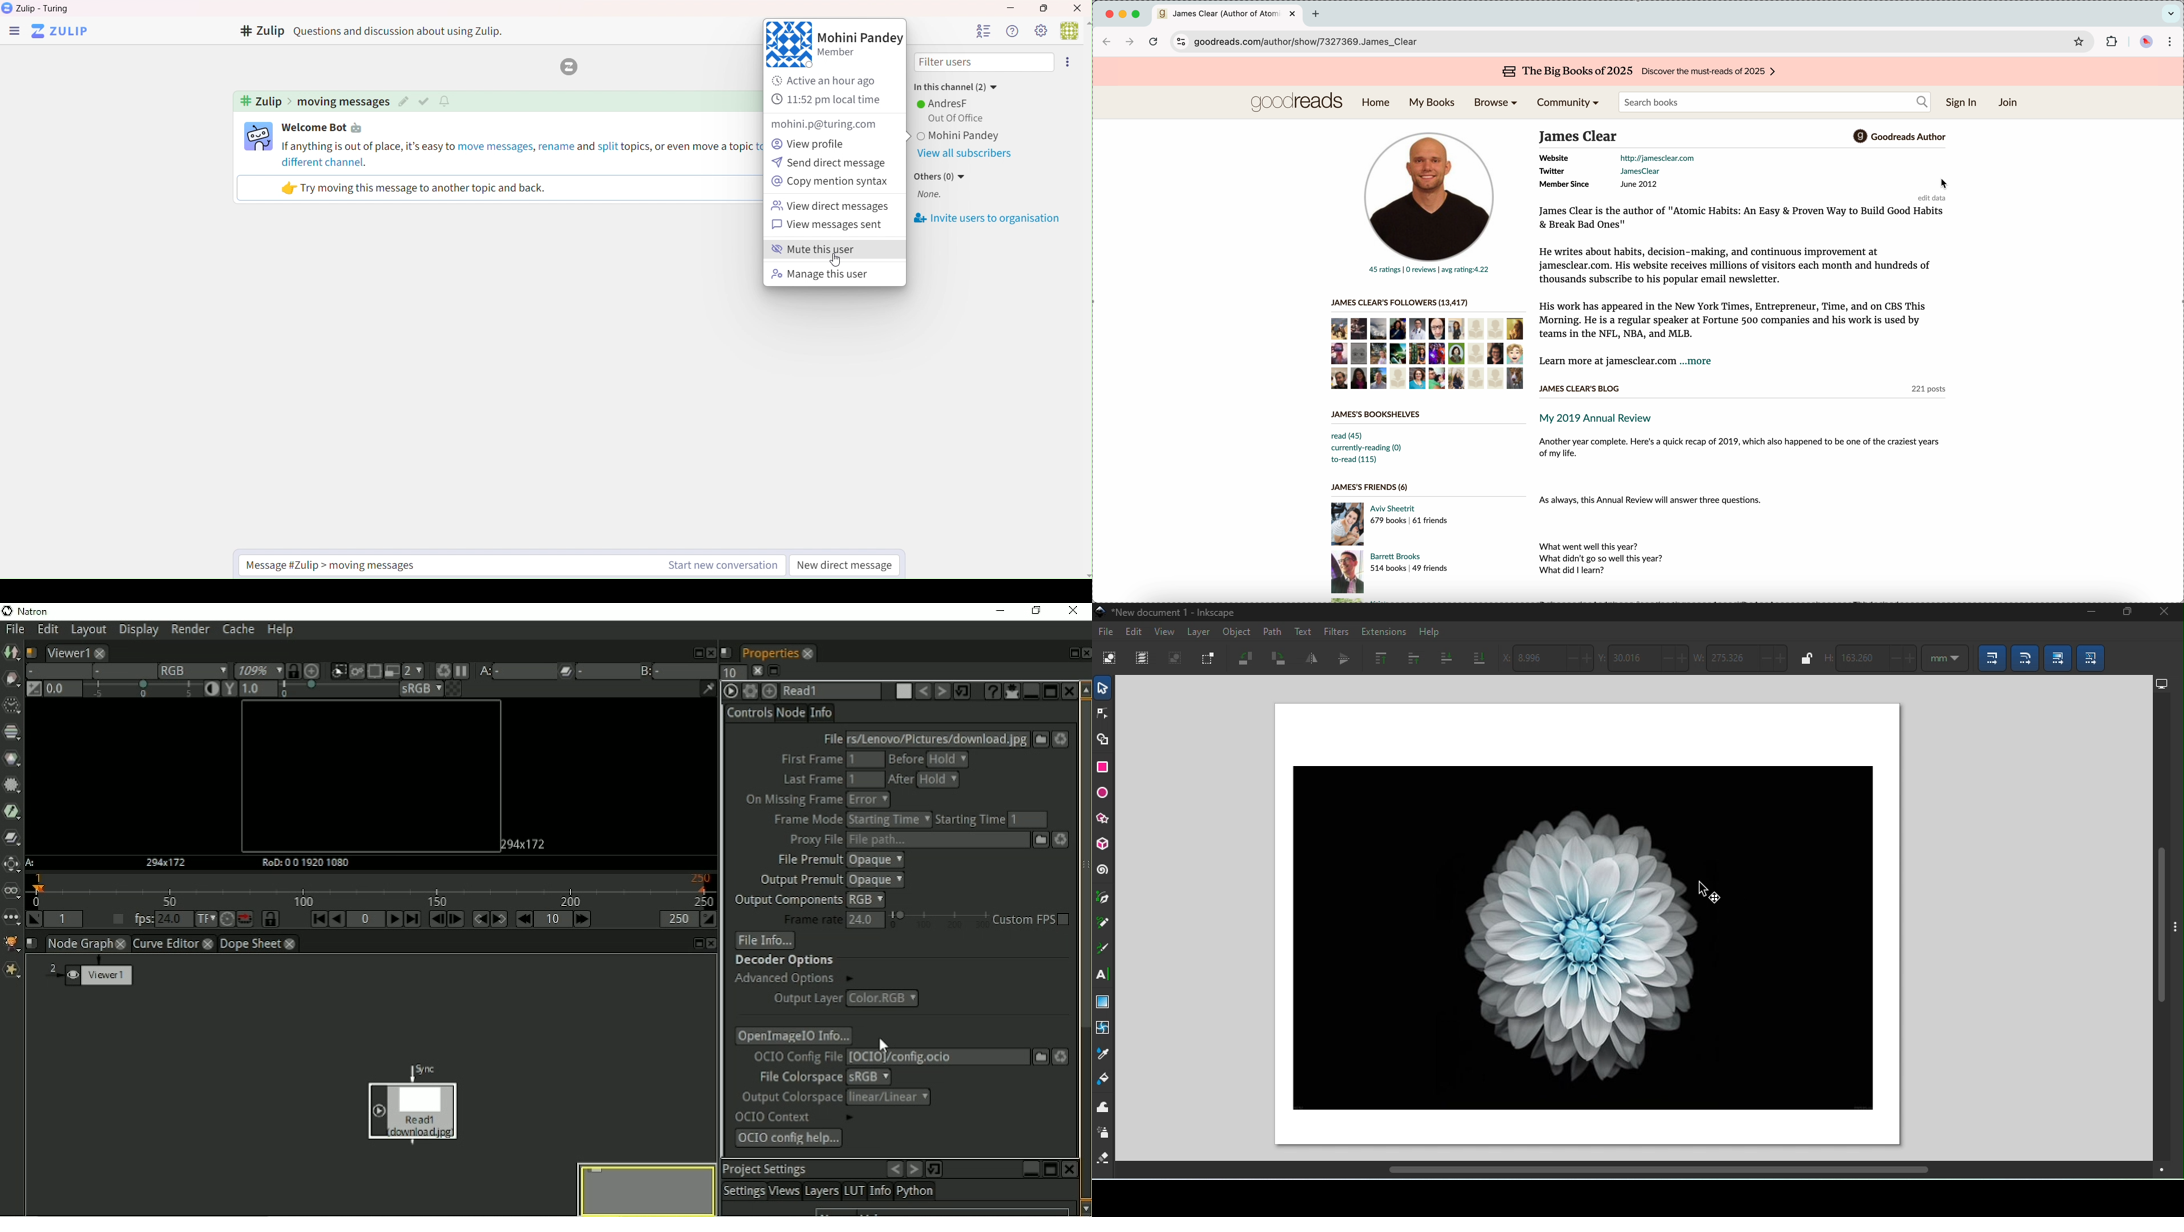 The height and width of the screenshot is (1232, 2184). What do you see at coordinates (1085, 868) in the screenshot?
I see `Vertical scrollbar` at bounding box center [1085, 868].